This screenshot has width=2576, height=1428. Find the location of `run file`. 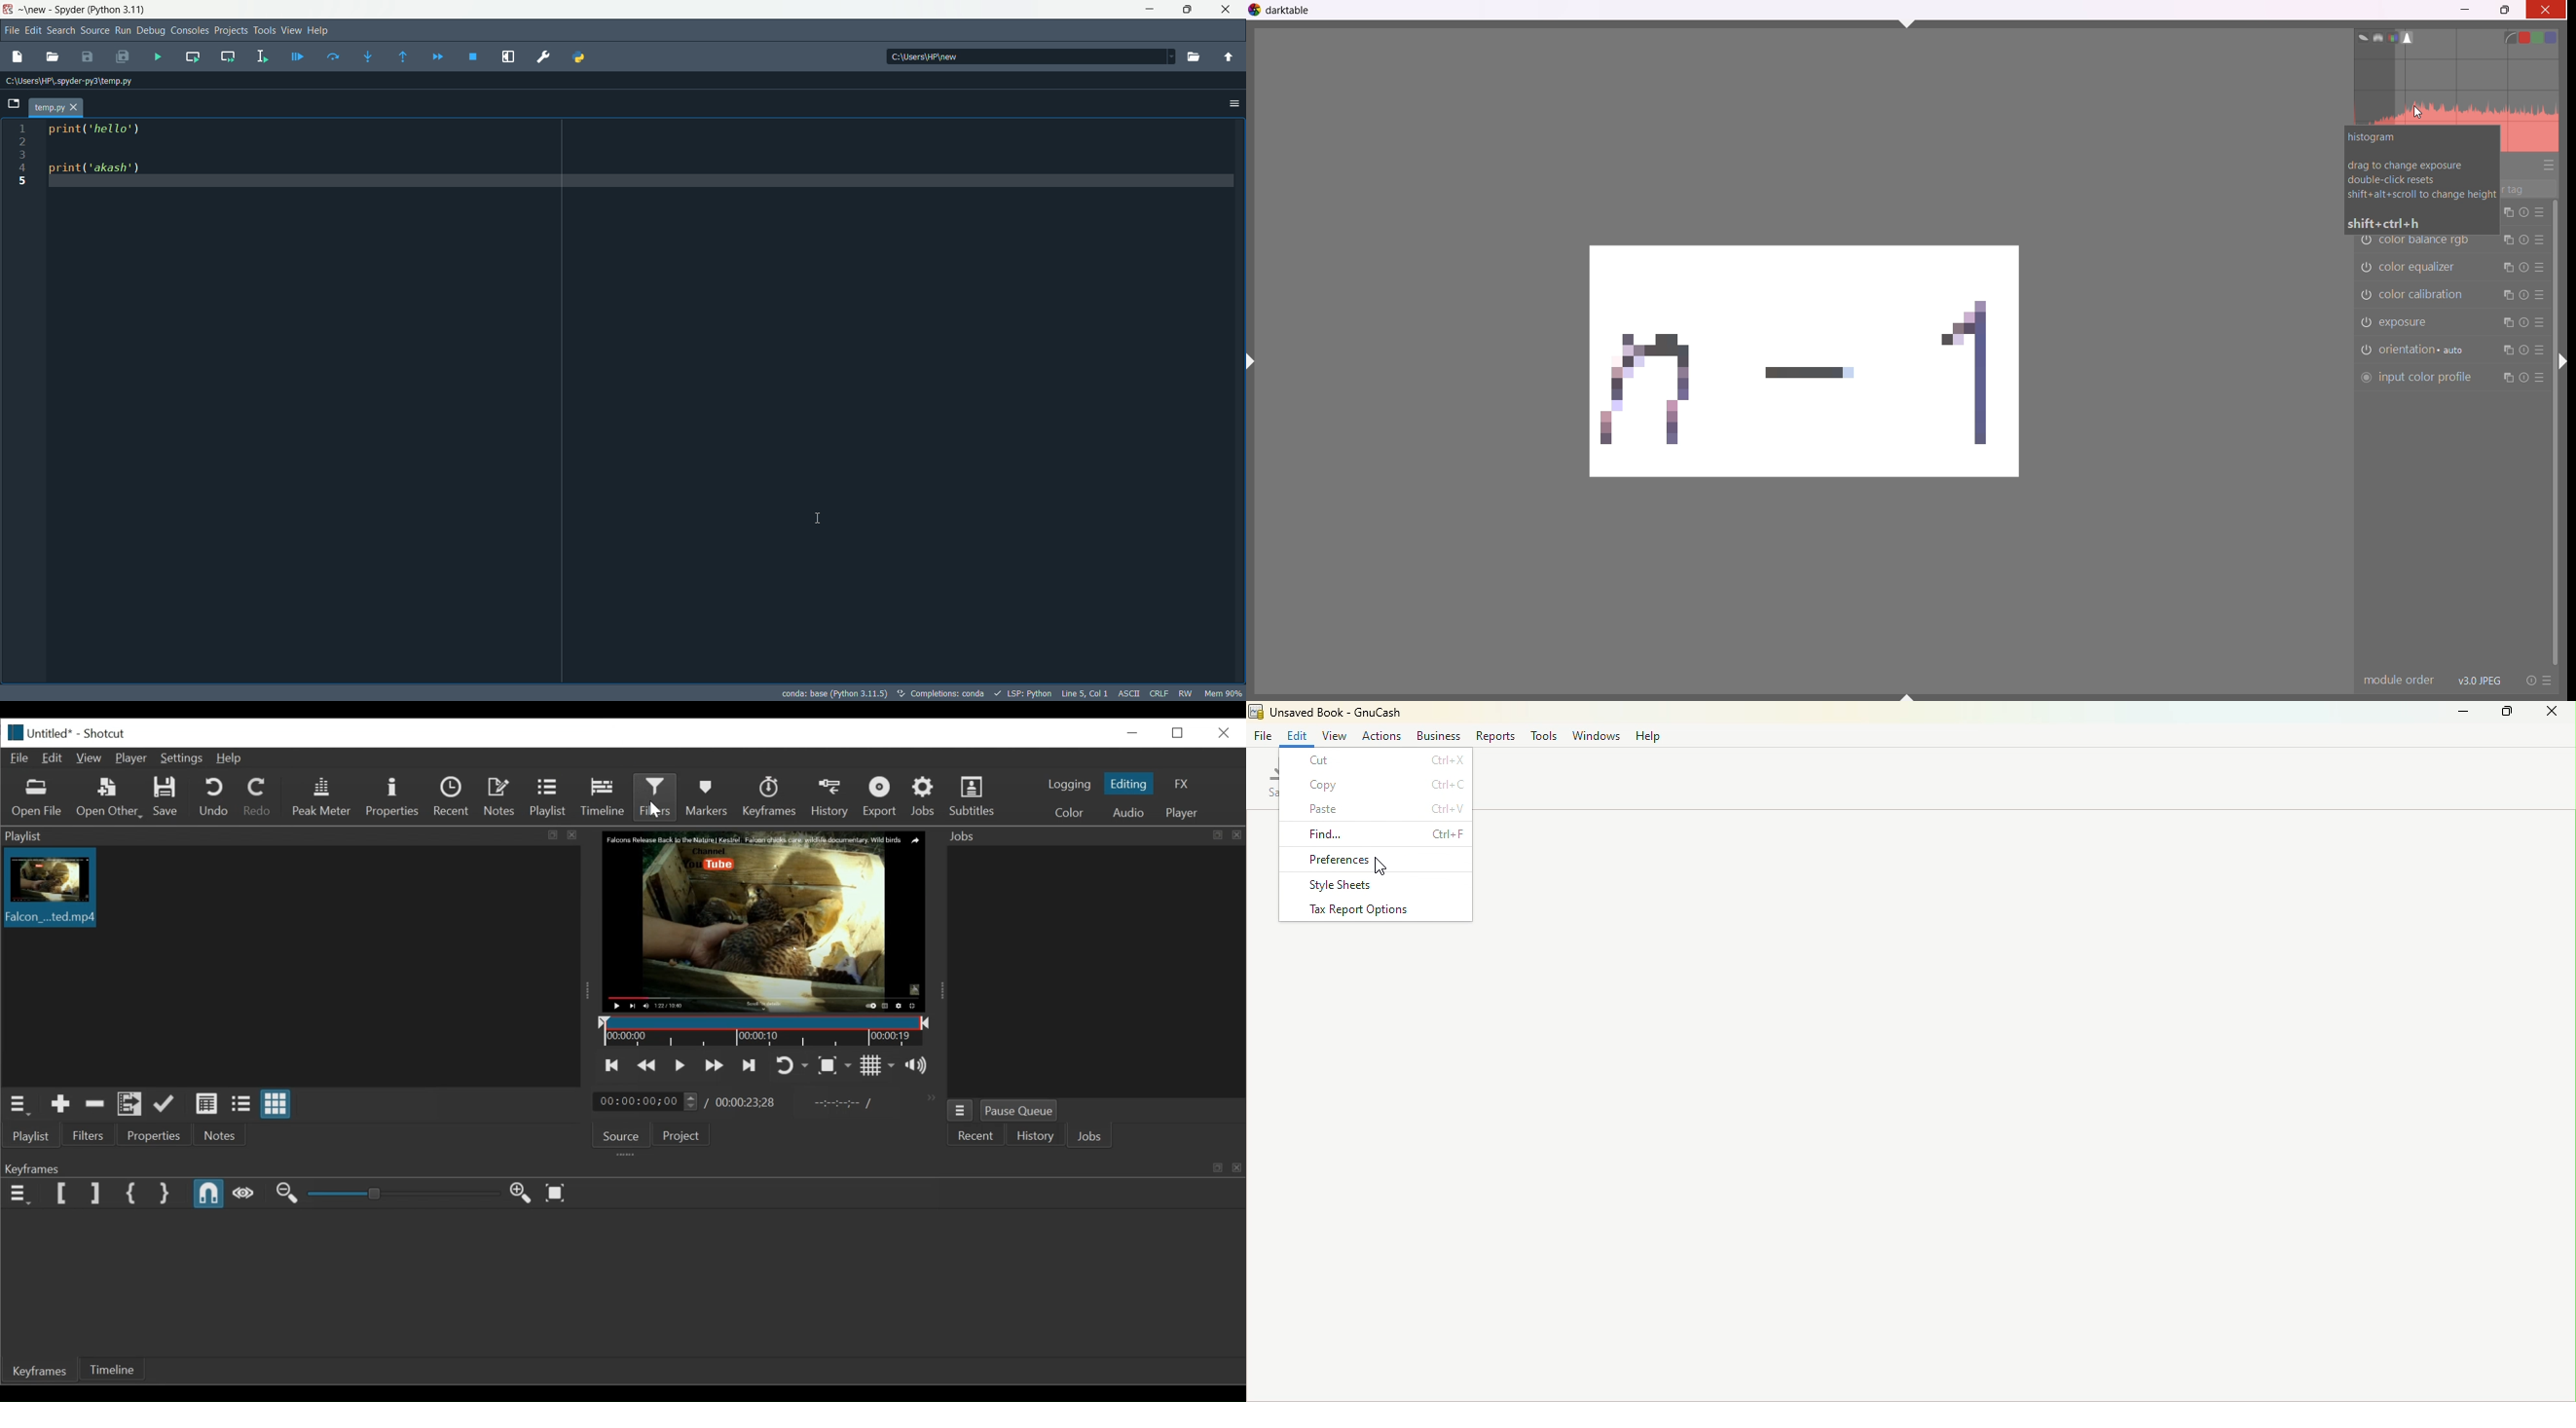

run file is located at coordinates (156, 56).